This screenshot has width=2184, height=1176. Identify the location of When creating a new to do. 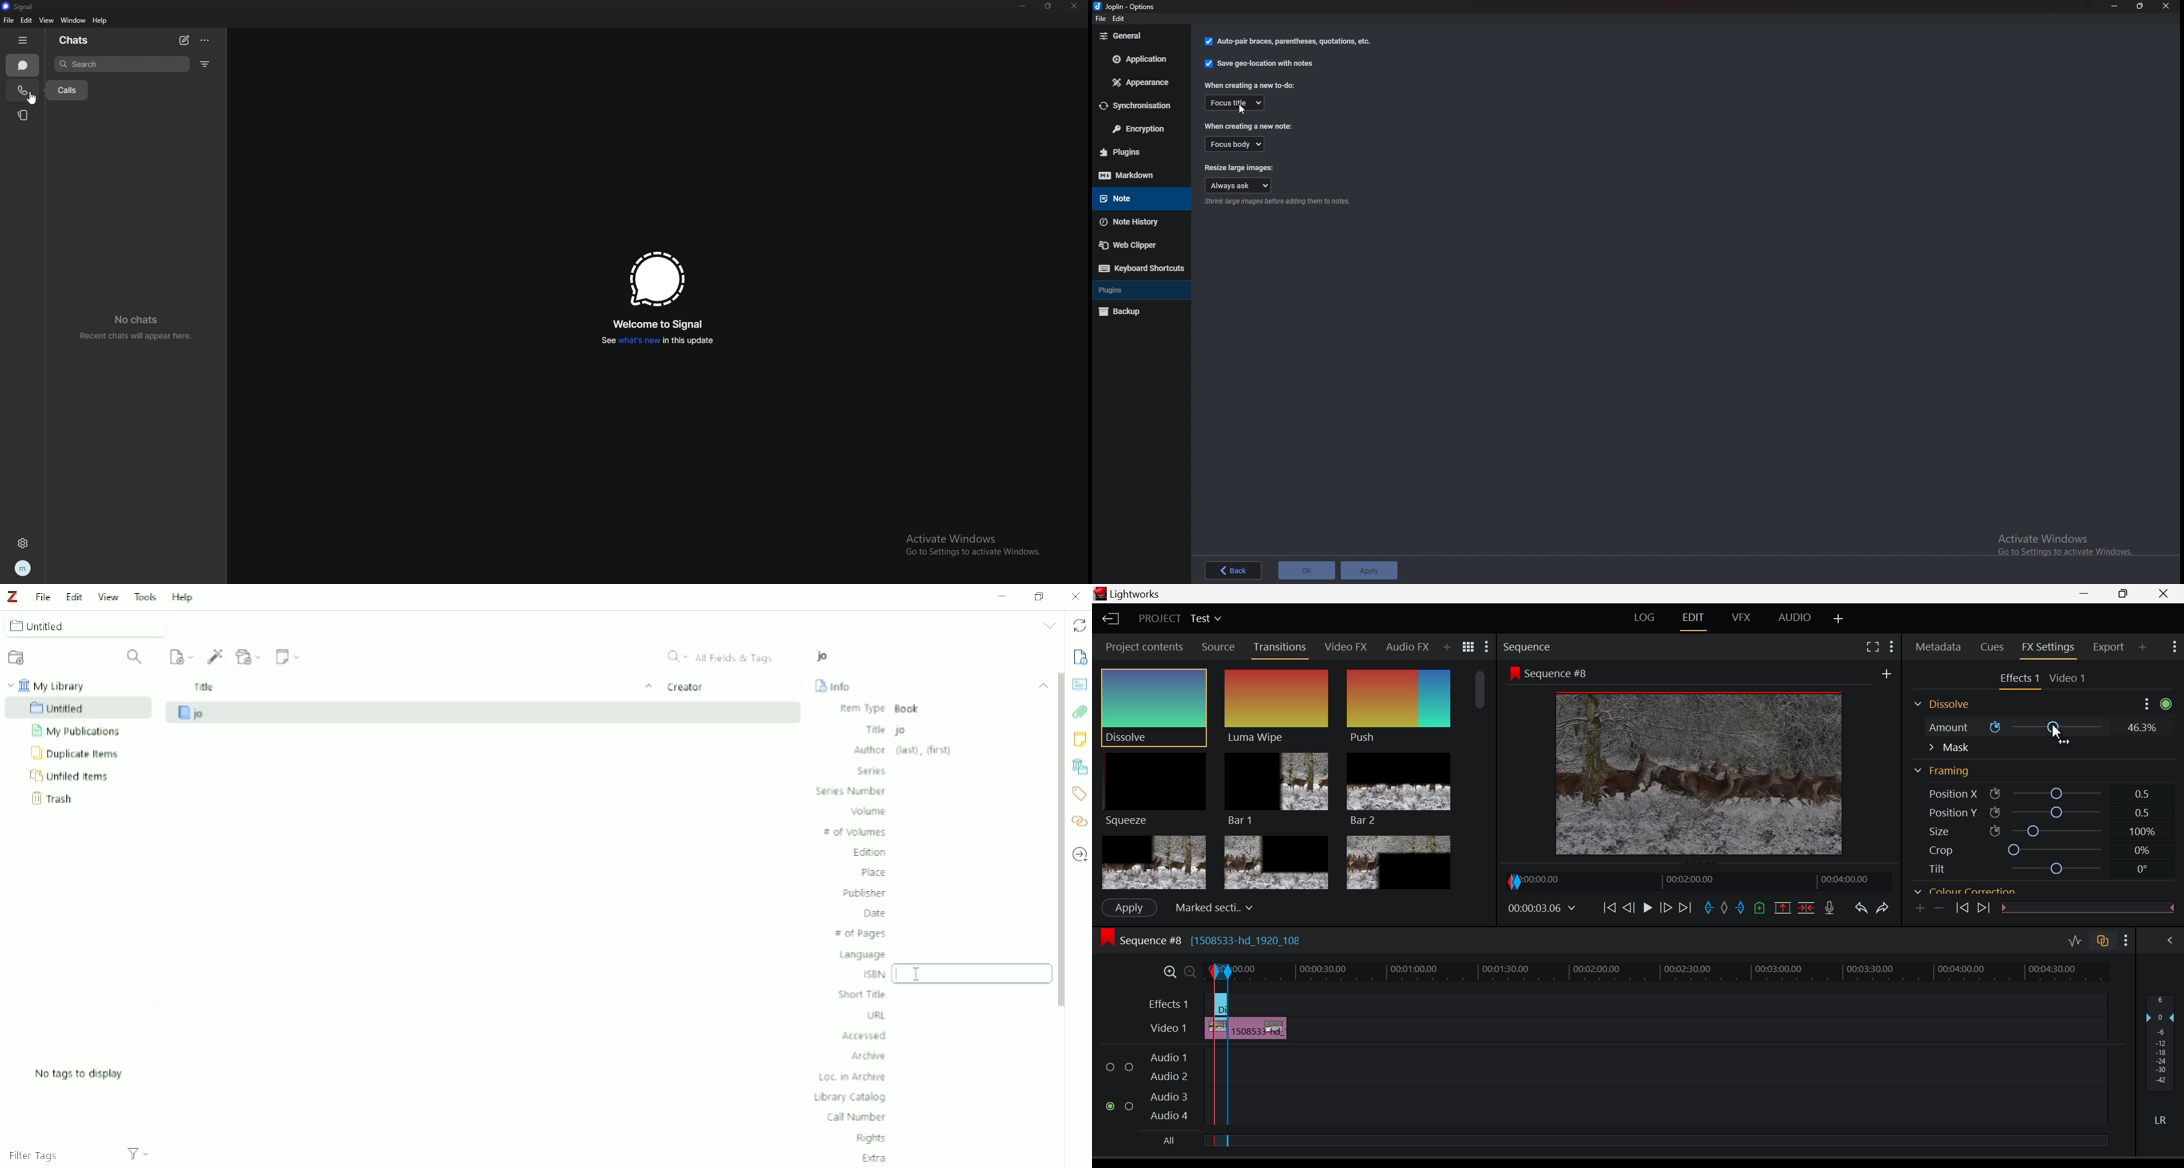
(1252, 85).